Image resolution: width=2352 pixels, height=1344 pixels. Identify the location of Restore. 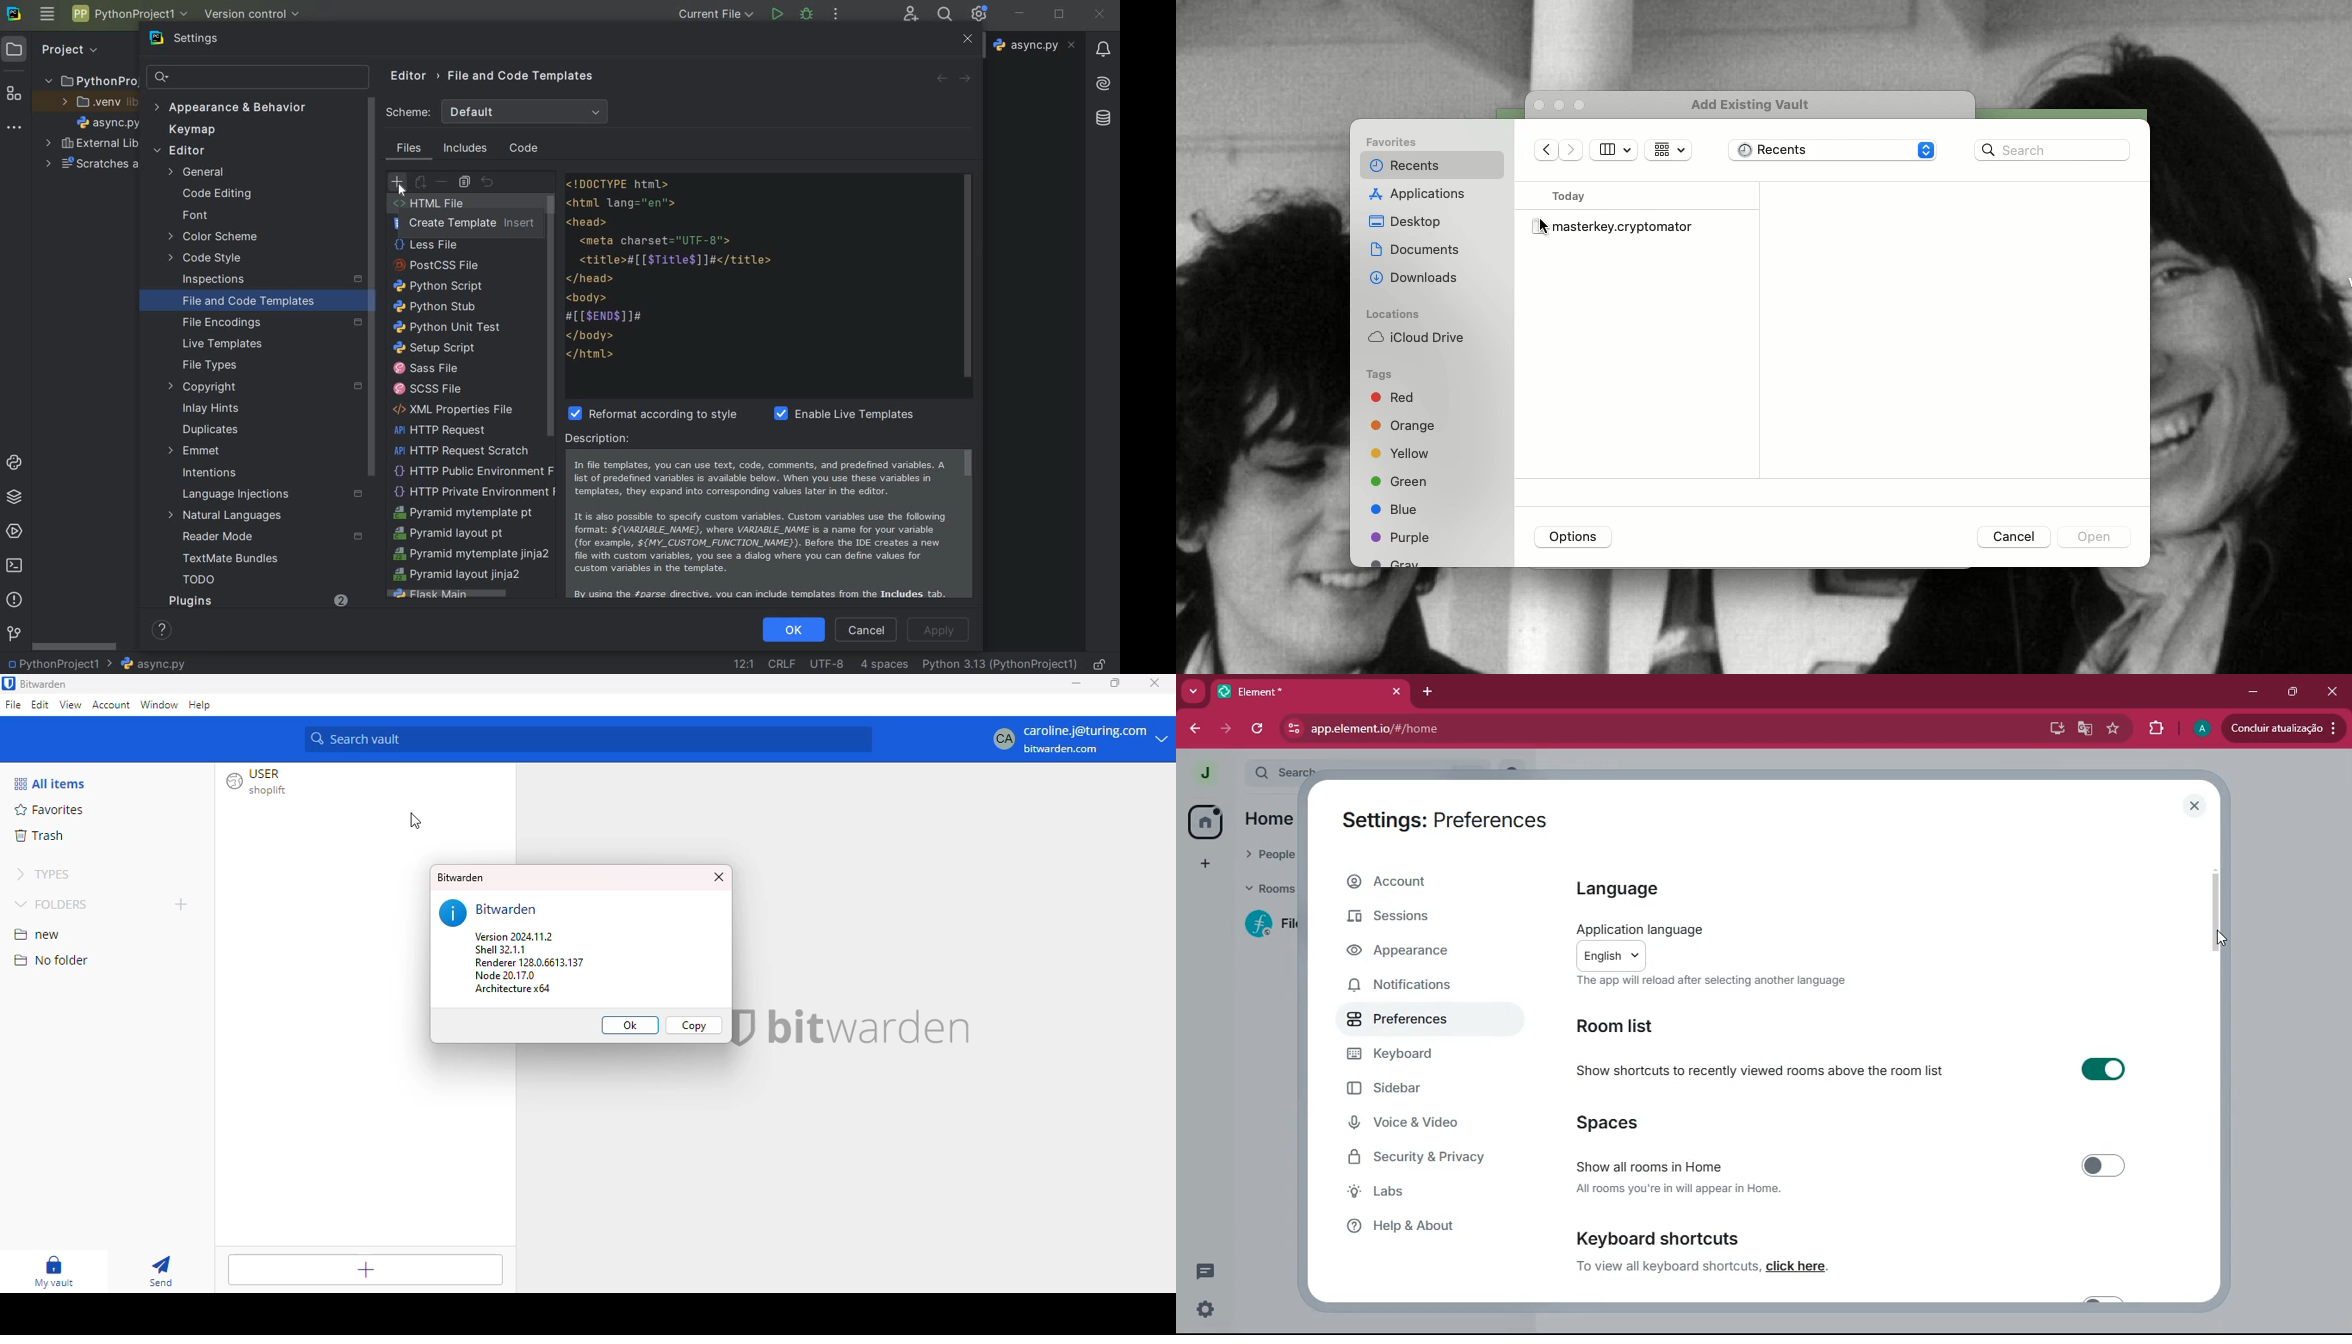
(1115, 683).